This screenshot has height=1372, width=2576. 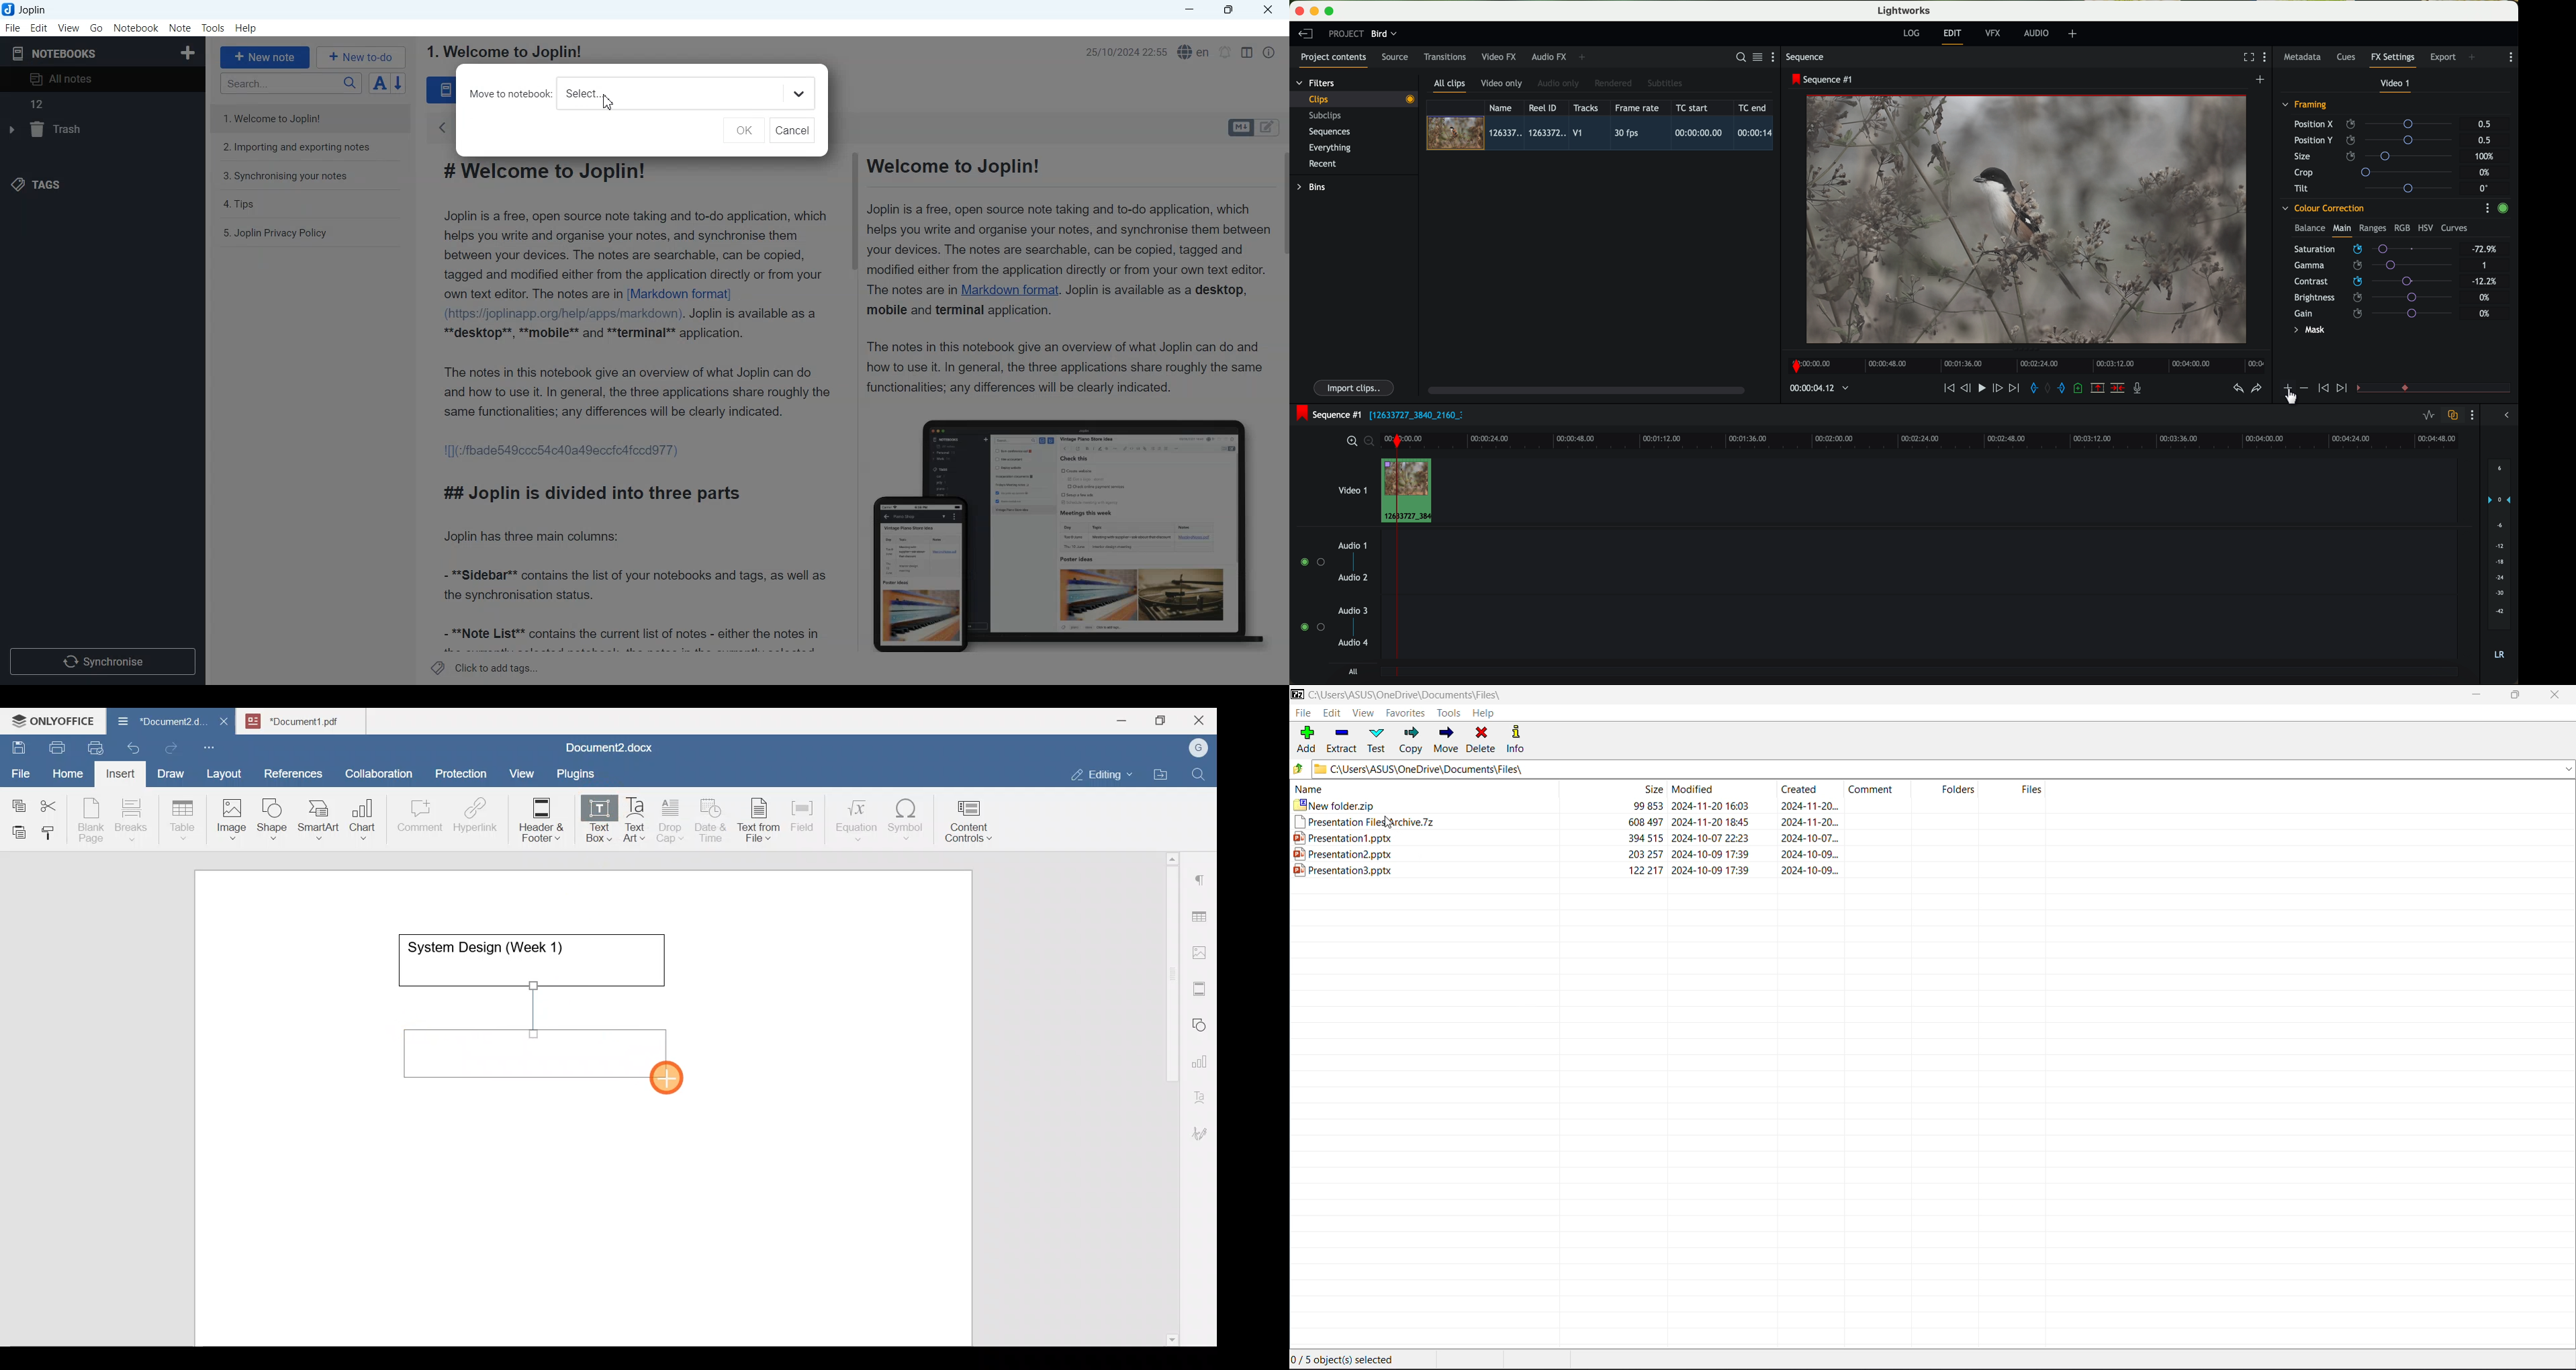 What do you see at coordinates (29, 9) in the screenshot?
I see `Joplin` at bounding box center [29, 9].